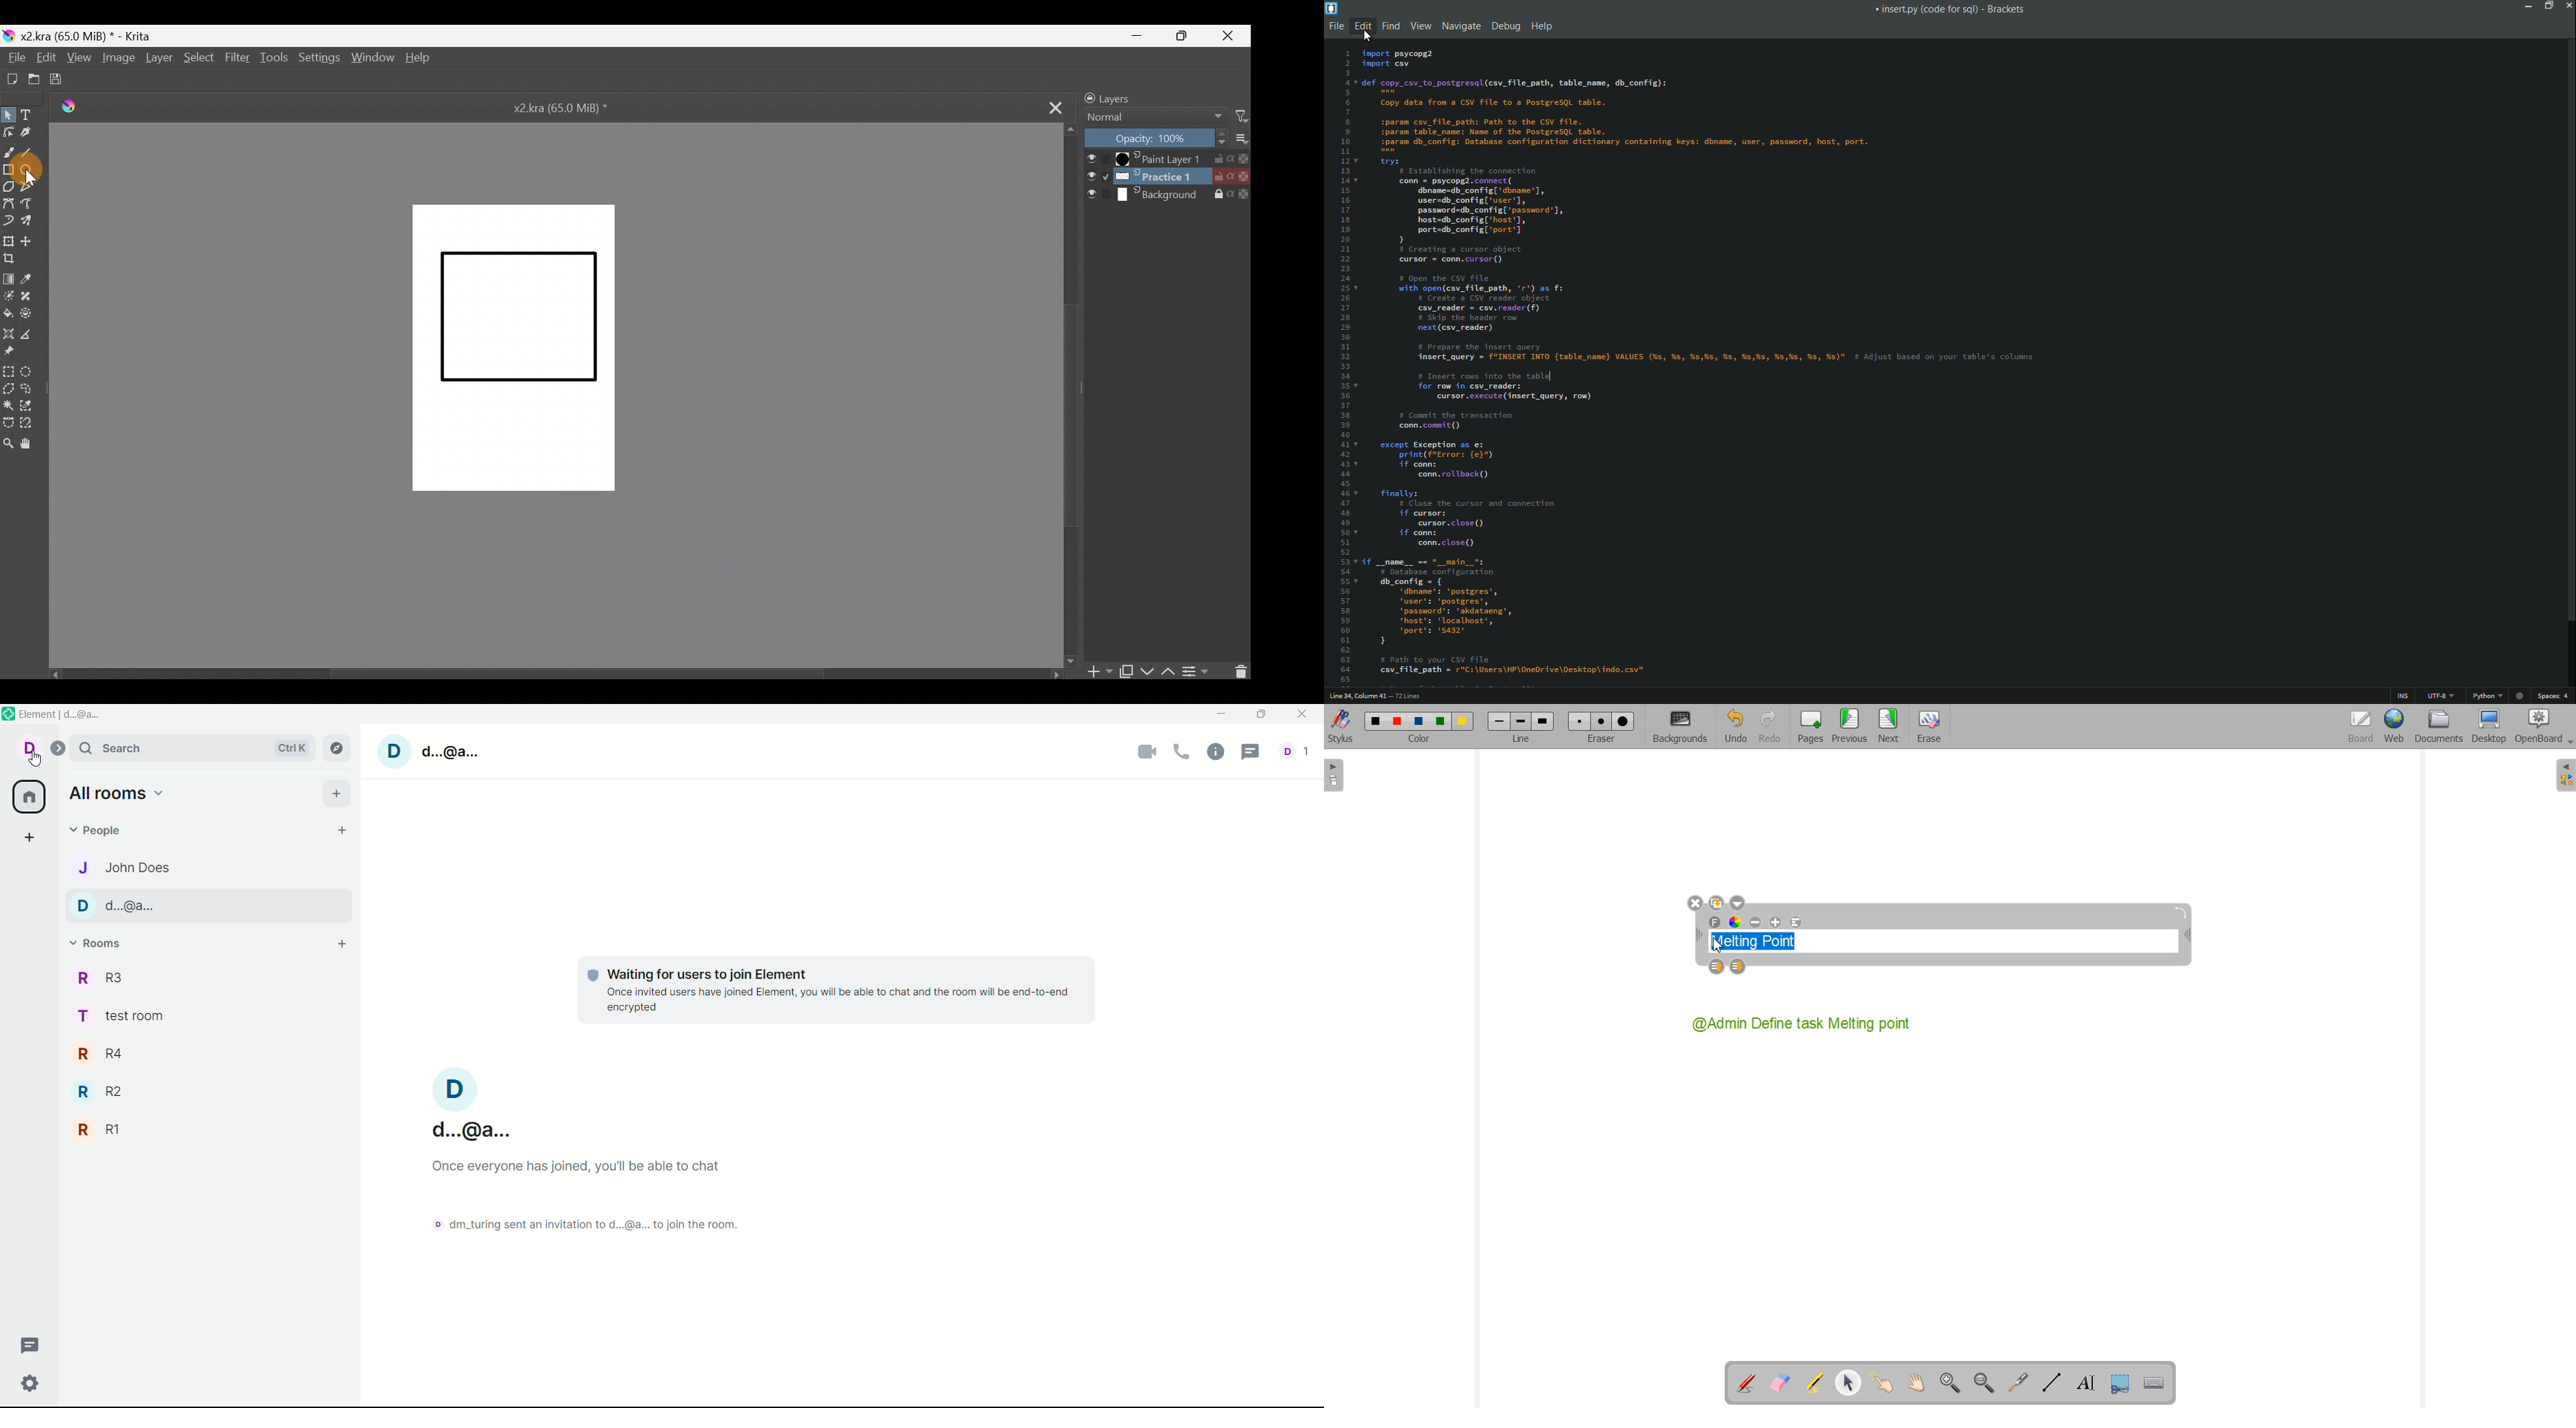 Image resolution: width=2576 pixels, height=1428 pixels. I want to click on OpenBoard, so click(2538, 728).